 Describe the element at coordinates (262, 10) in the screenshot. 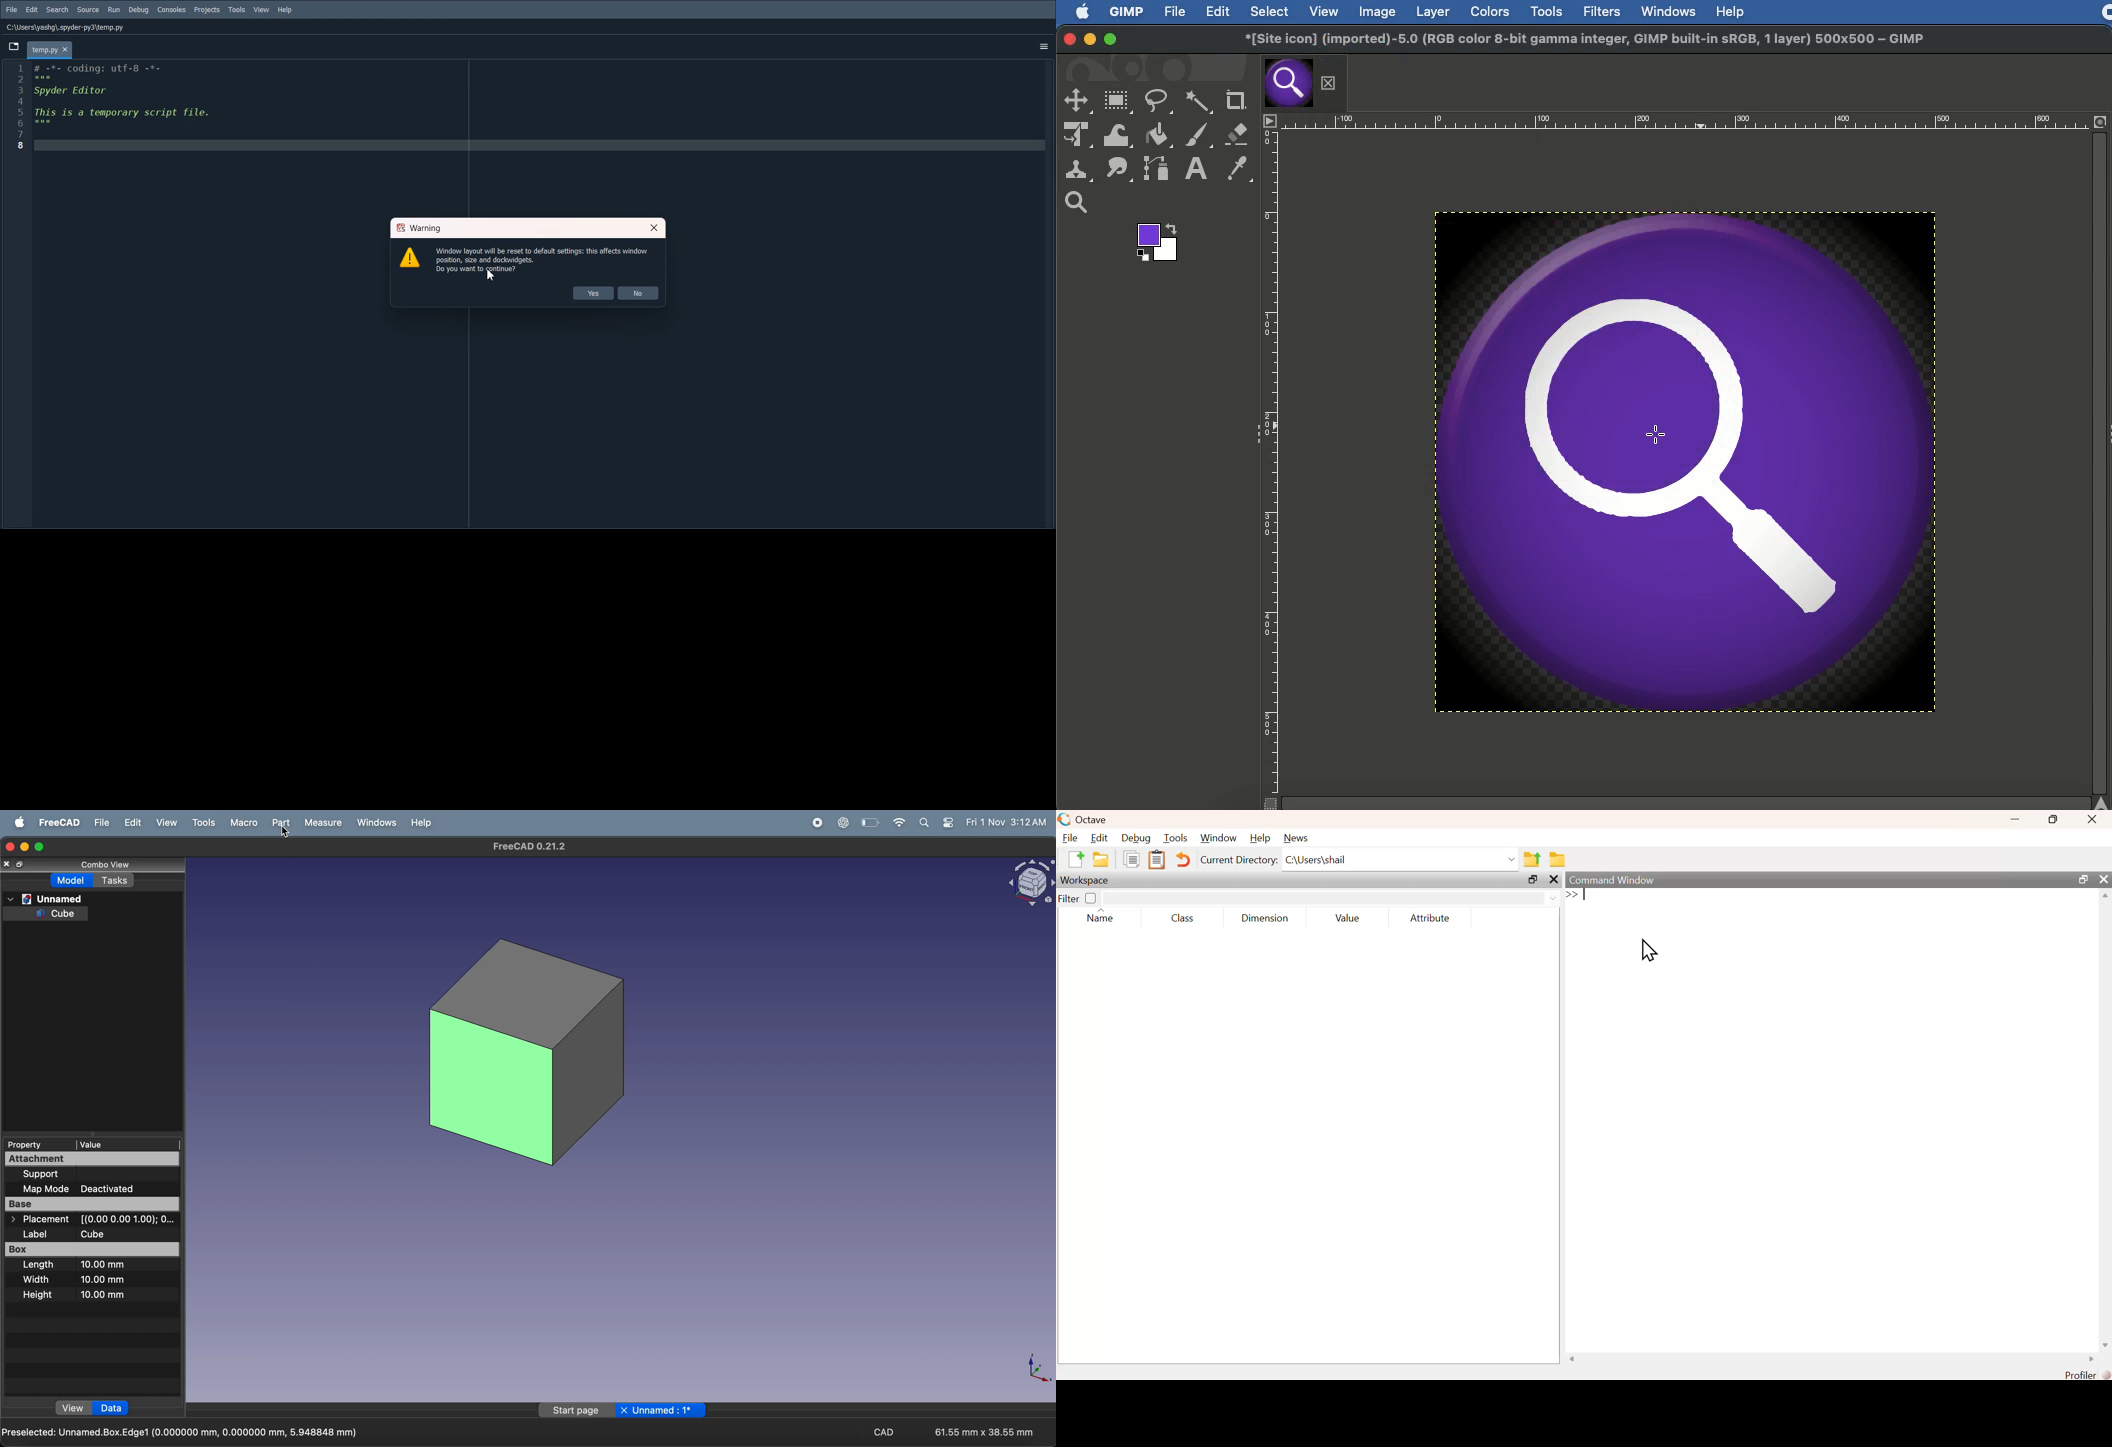

I see `View` at that location.